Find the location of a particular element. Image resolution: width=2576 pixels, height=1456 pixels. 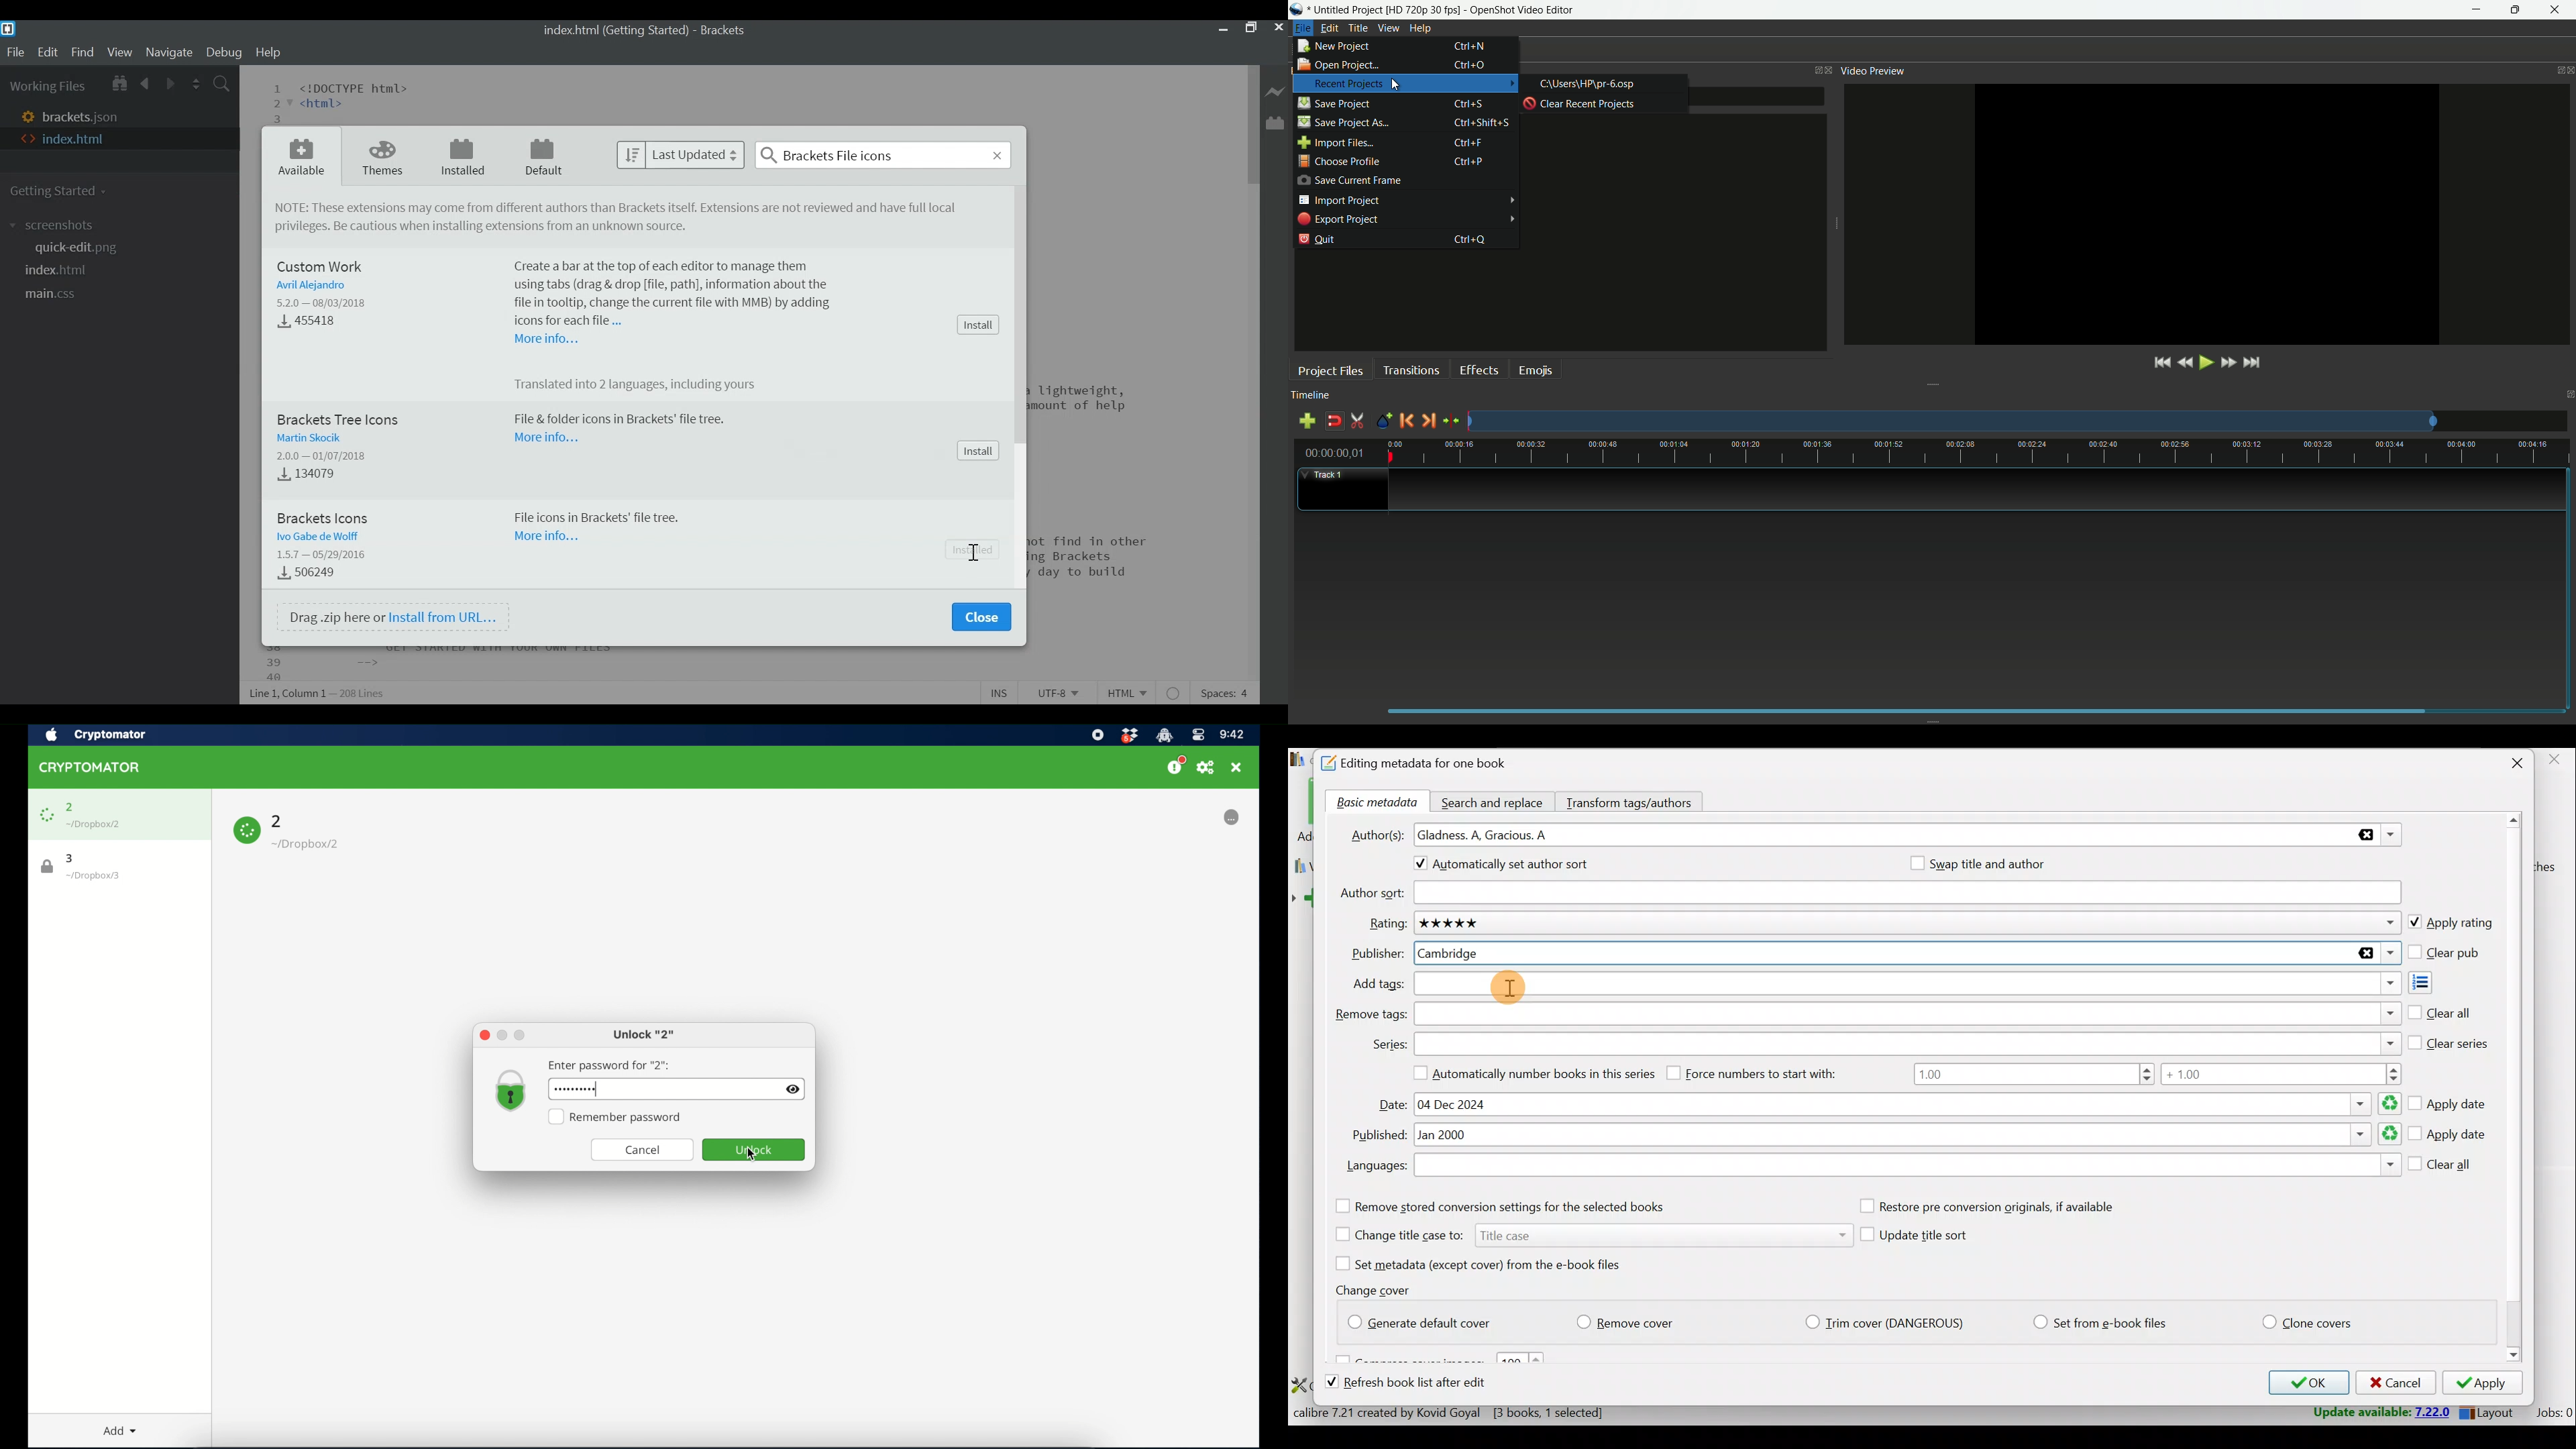

Navigate Backward is located at coordinates (146, 83).